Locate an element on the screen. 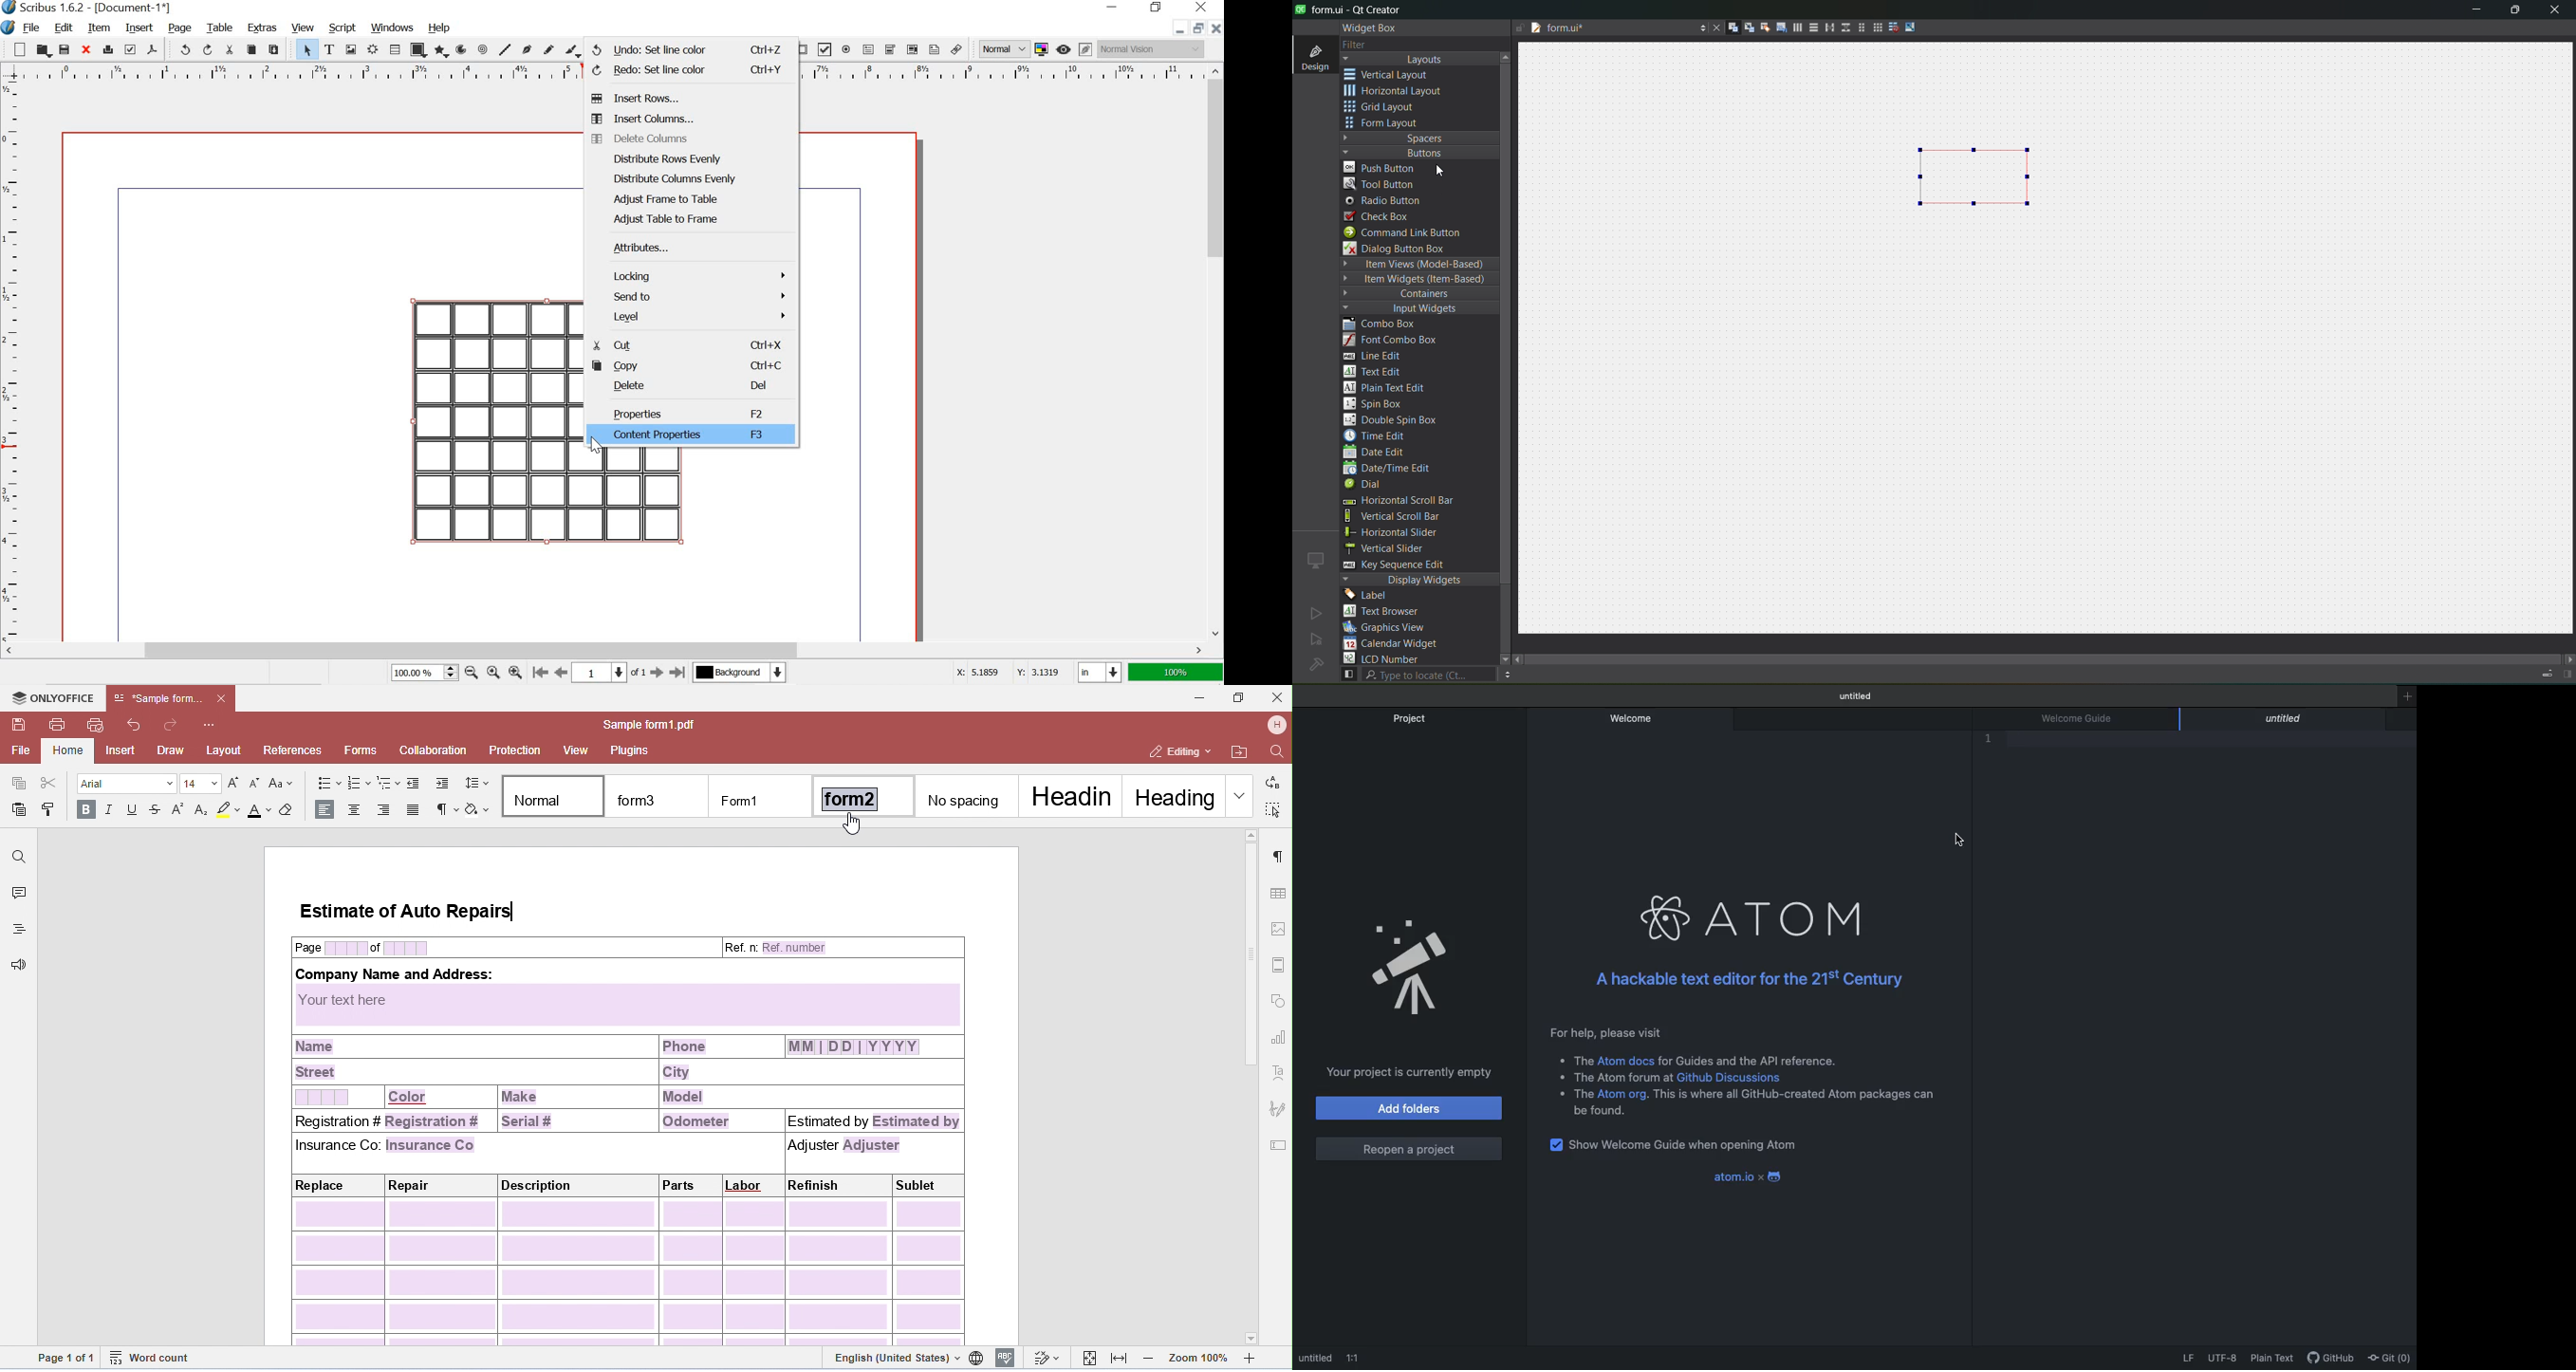  table is located at coordinates (219, 27).